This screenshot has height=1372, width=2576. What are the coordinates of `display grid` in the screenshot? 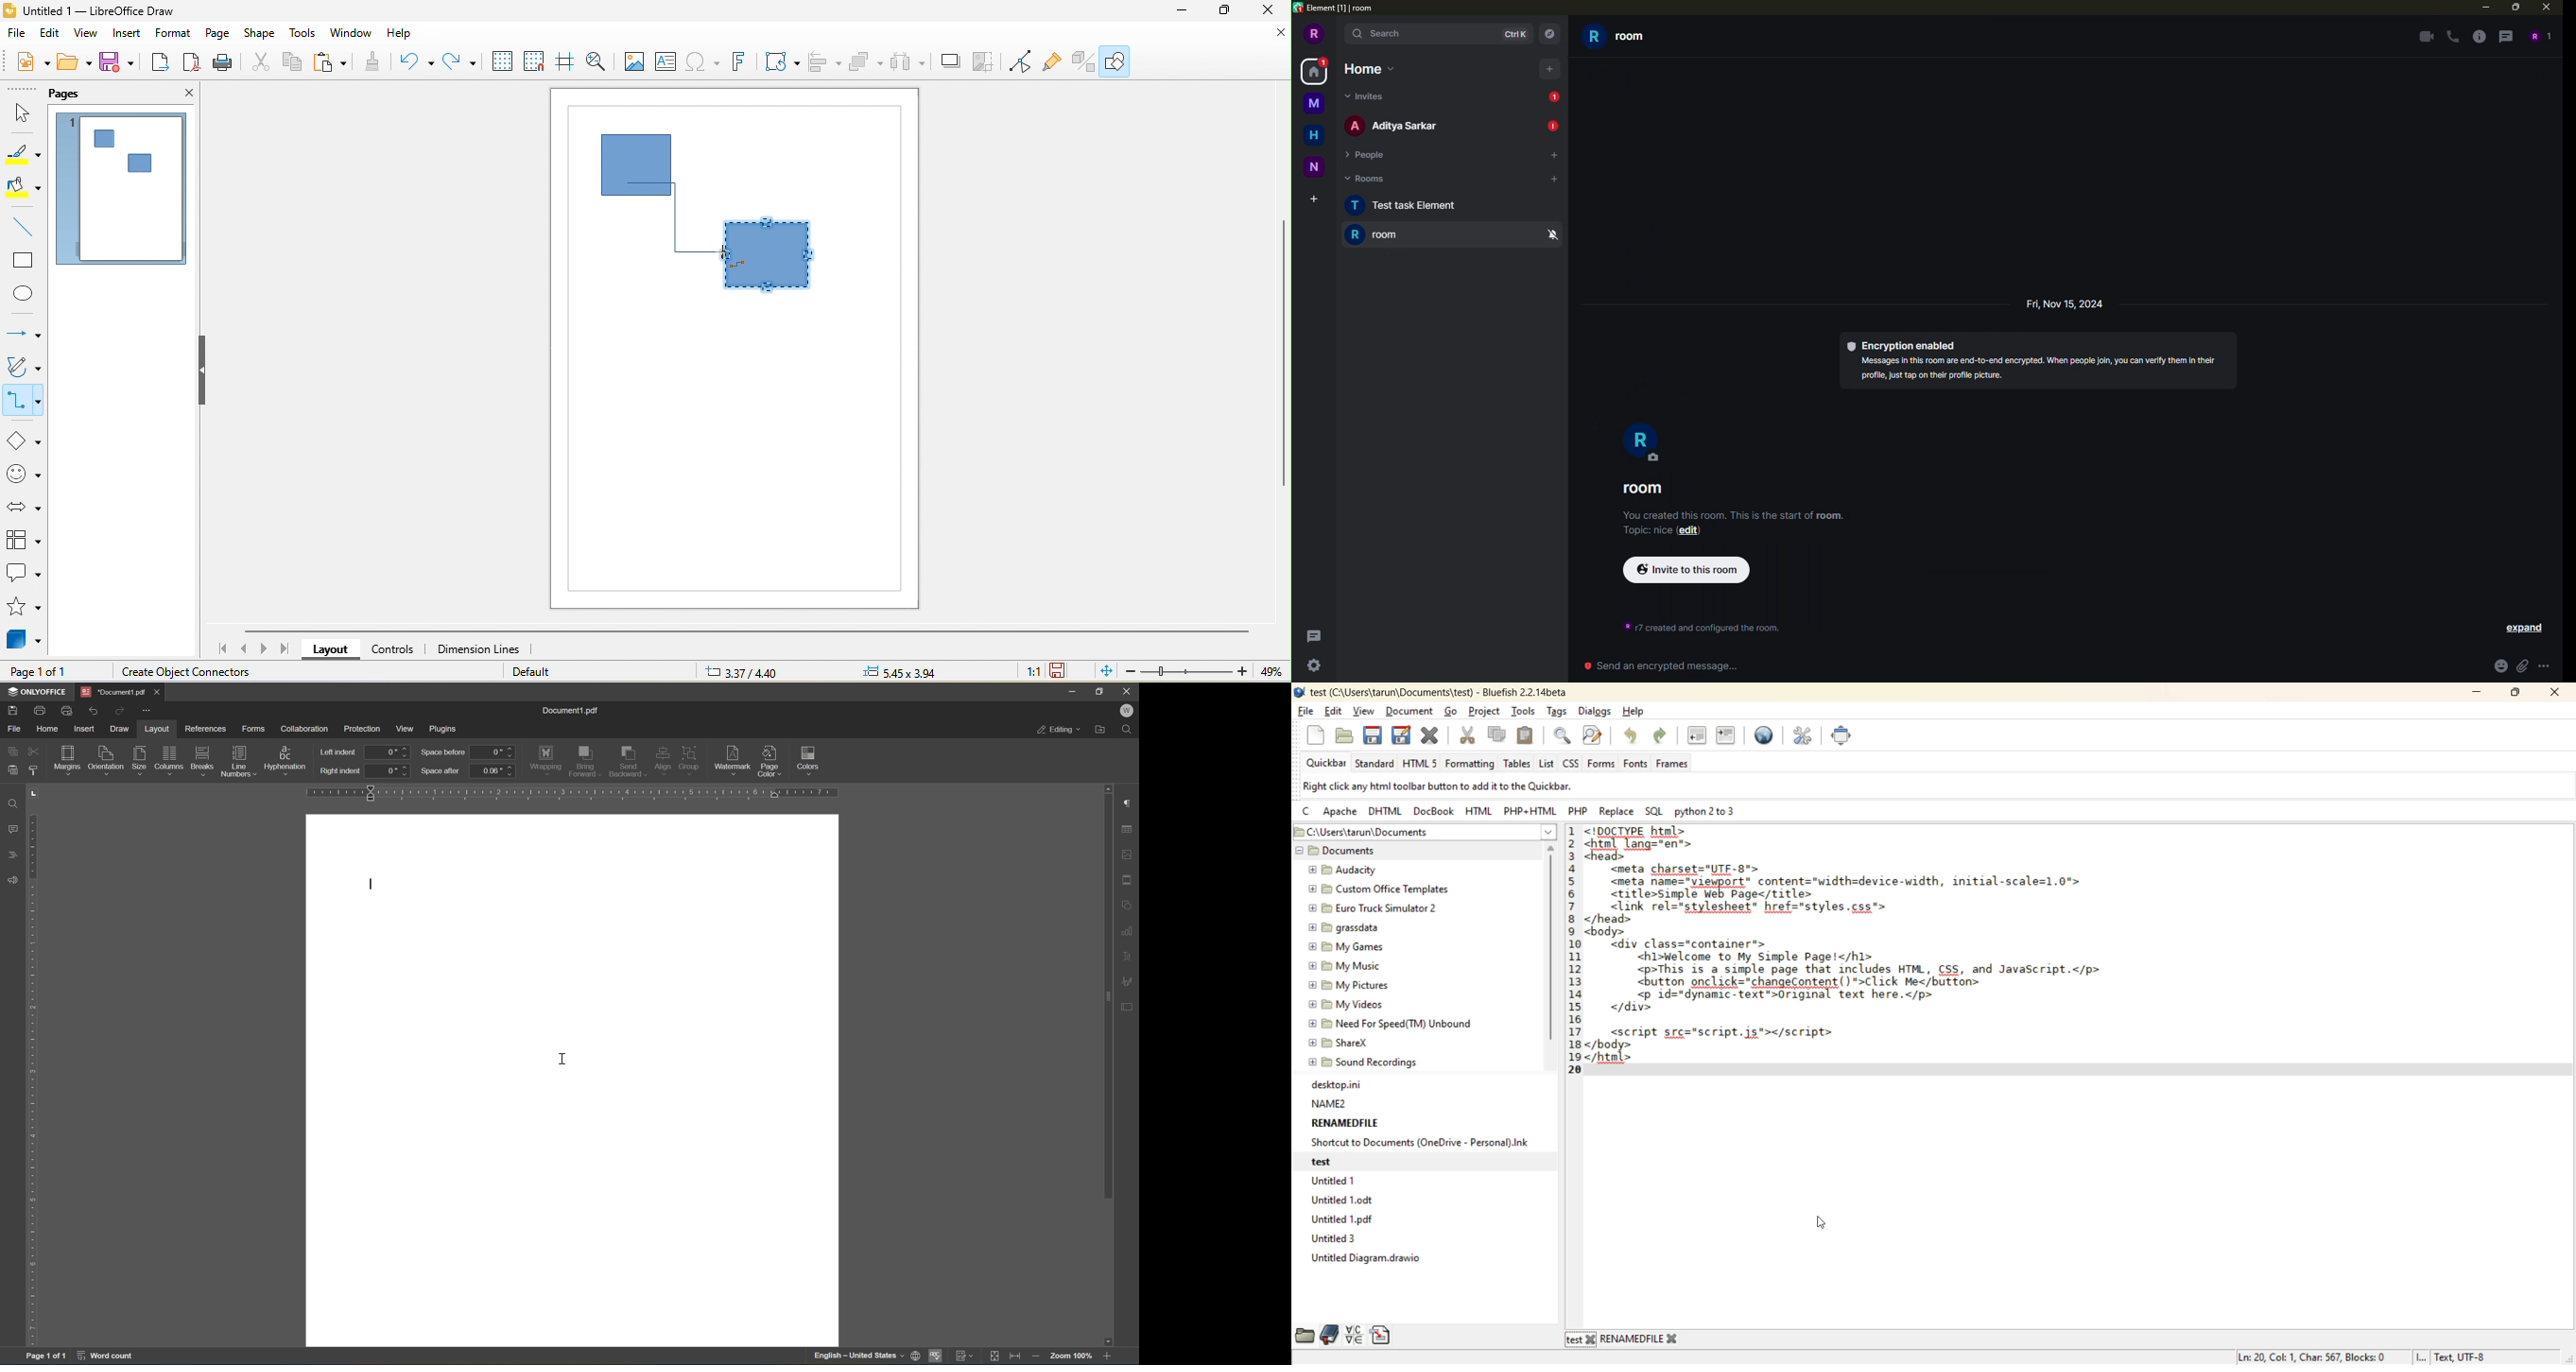 It's located at (502, 61).